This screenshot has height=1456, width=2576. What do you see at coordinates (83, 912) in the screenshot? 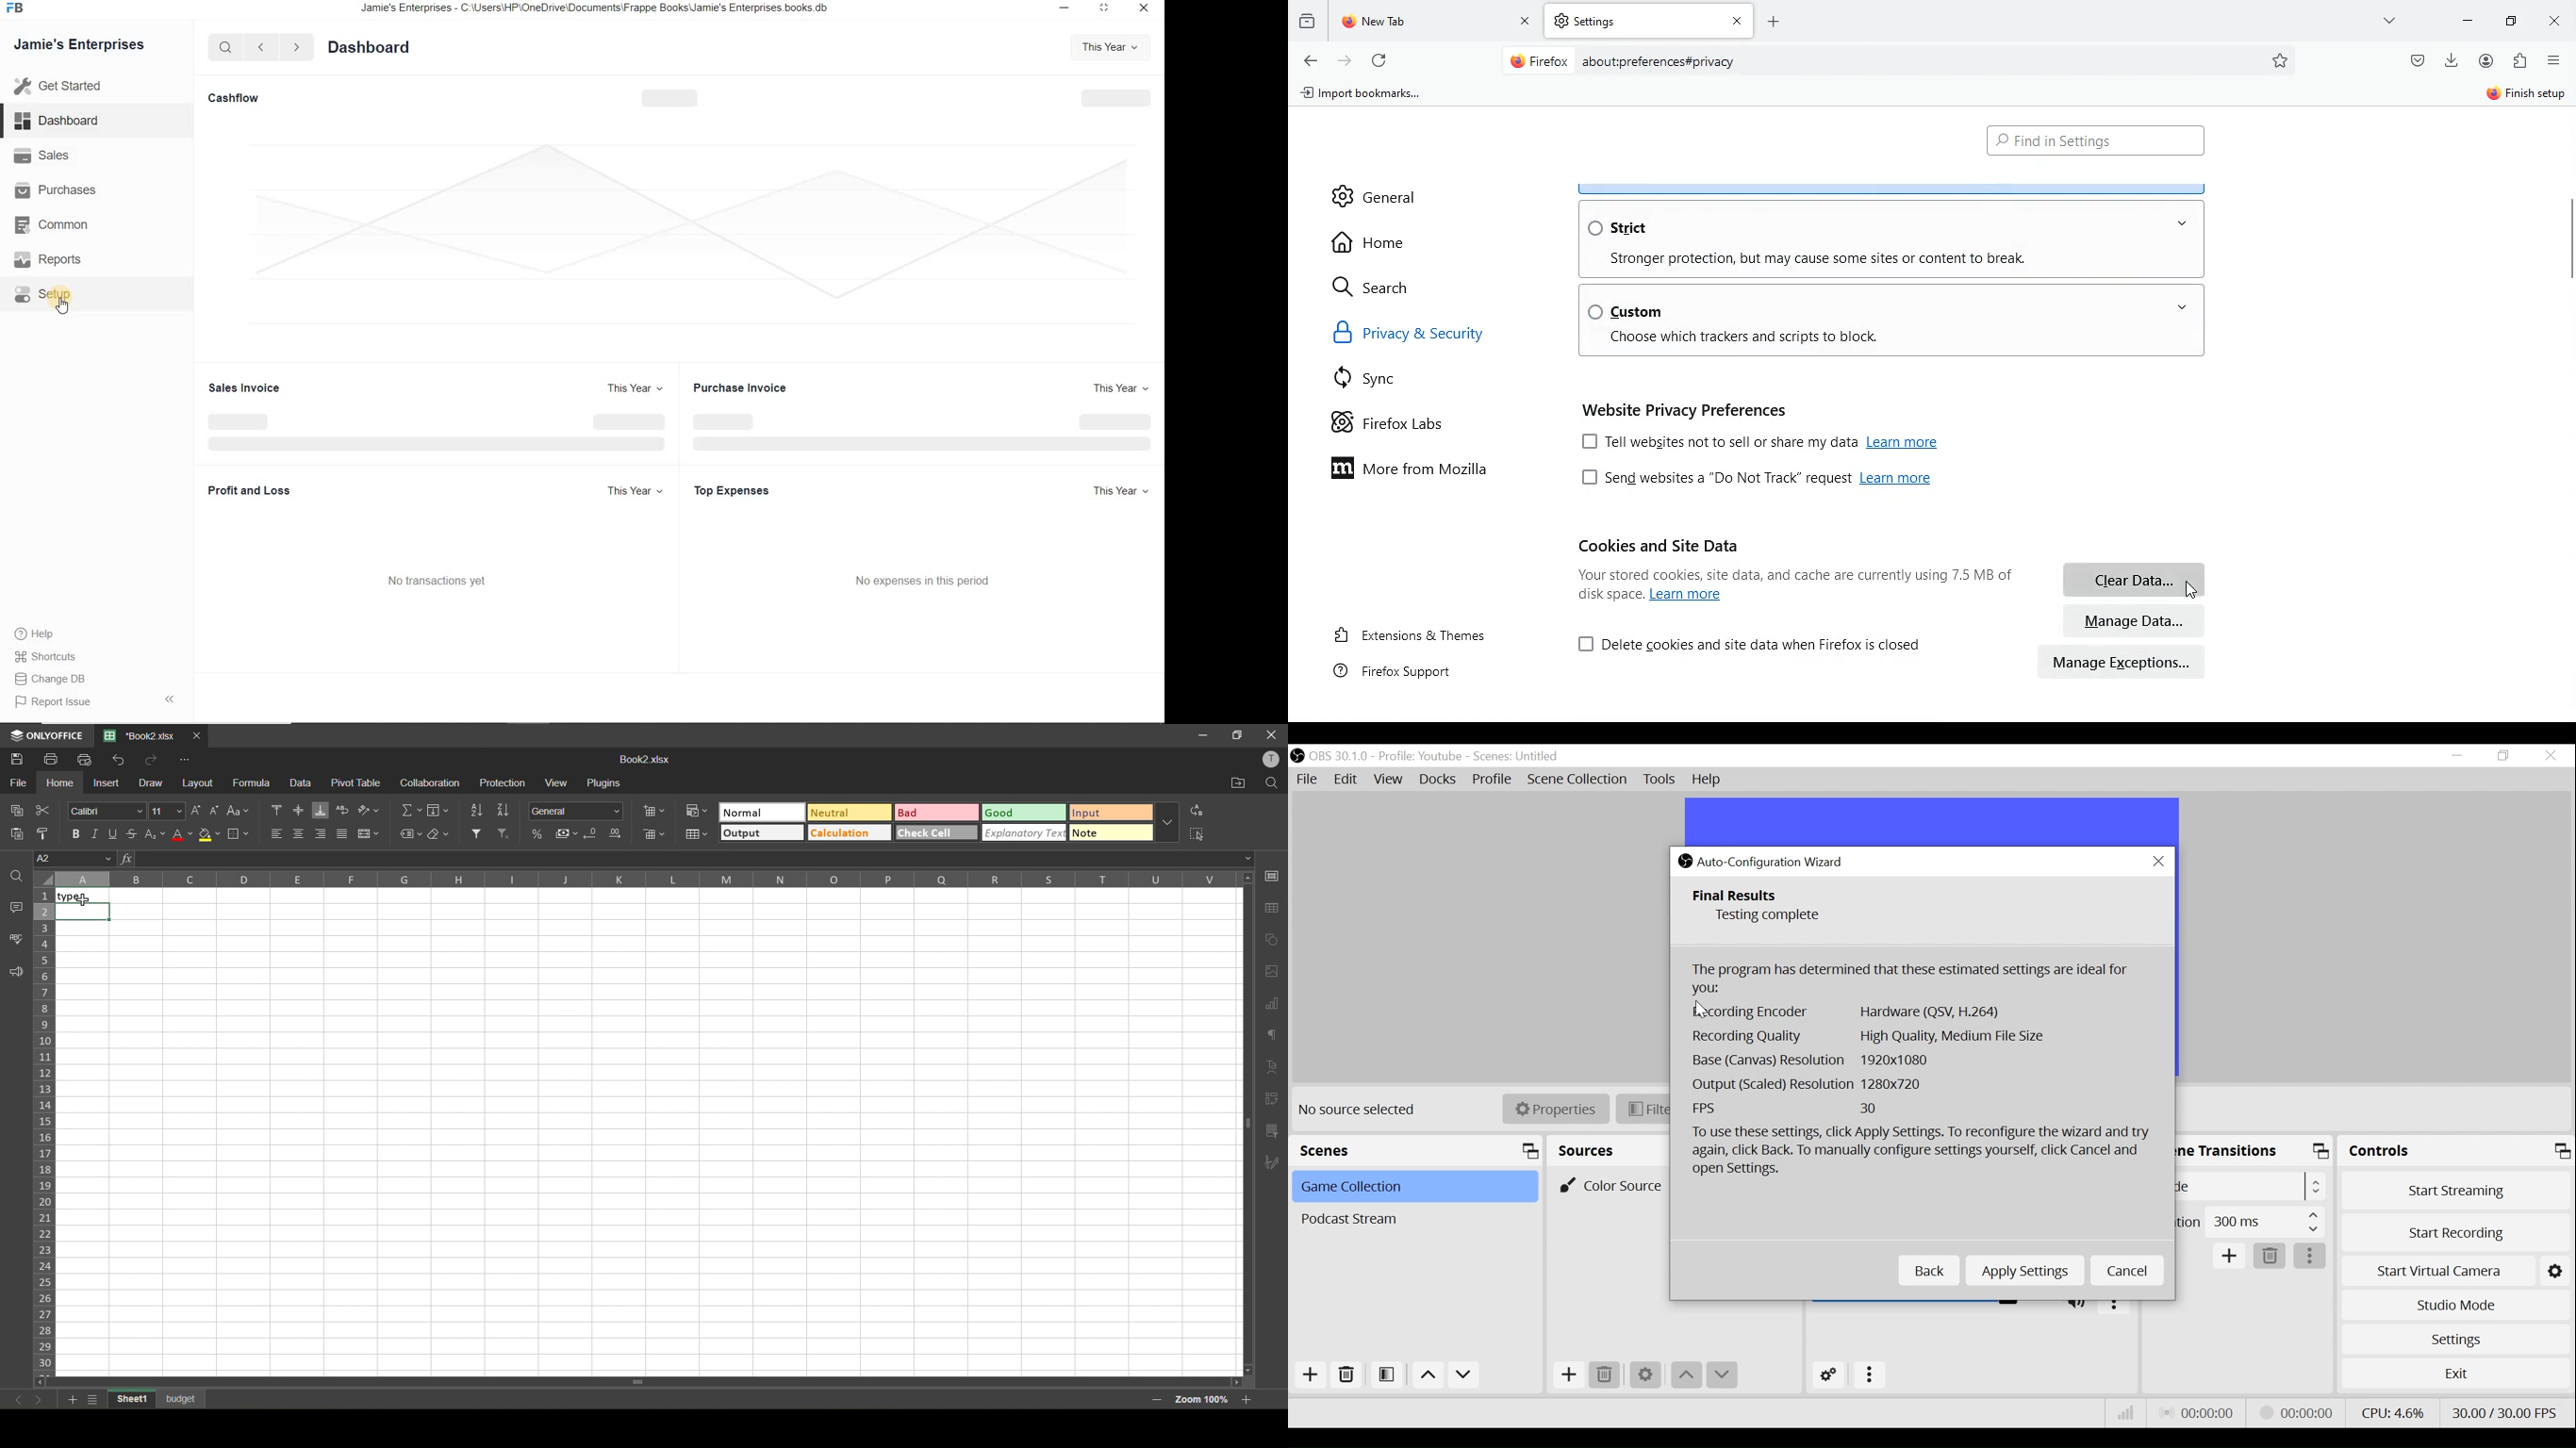
I see `selected cell` at bounding box center [83, 912].